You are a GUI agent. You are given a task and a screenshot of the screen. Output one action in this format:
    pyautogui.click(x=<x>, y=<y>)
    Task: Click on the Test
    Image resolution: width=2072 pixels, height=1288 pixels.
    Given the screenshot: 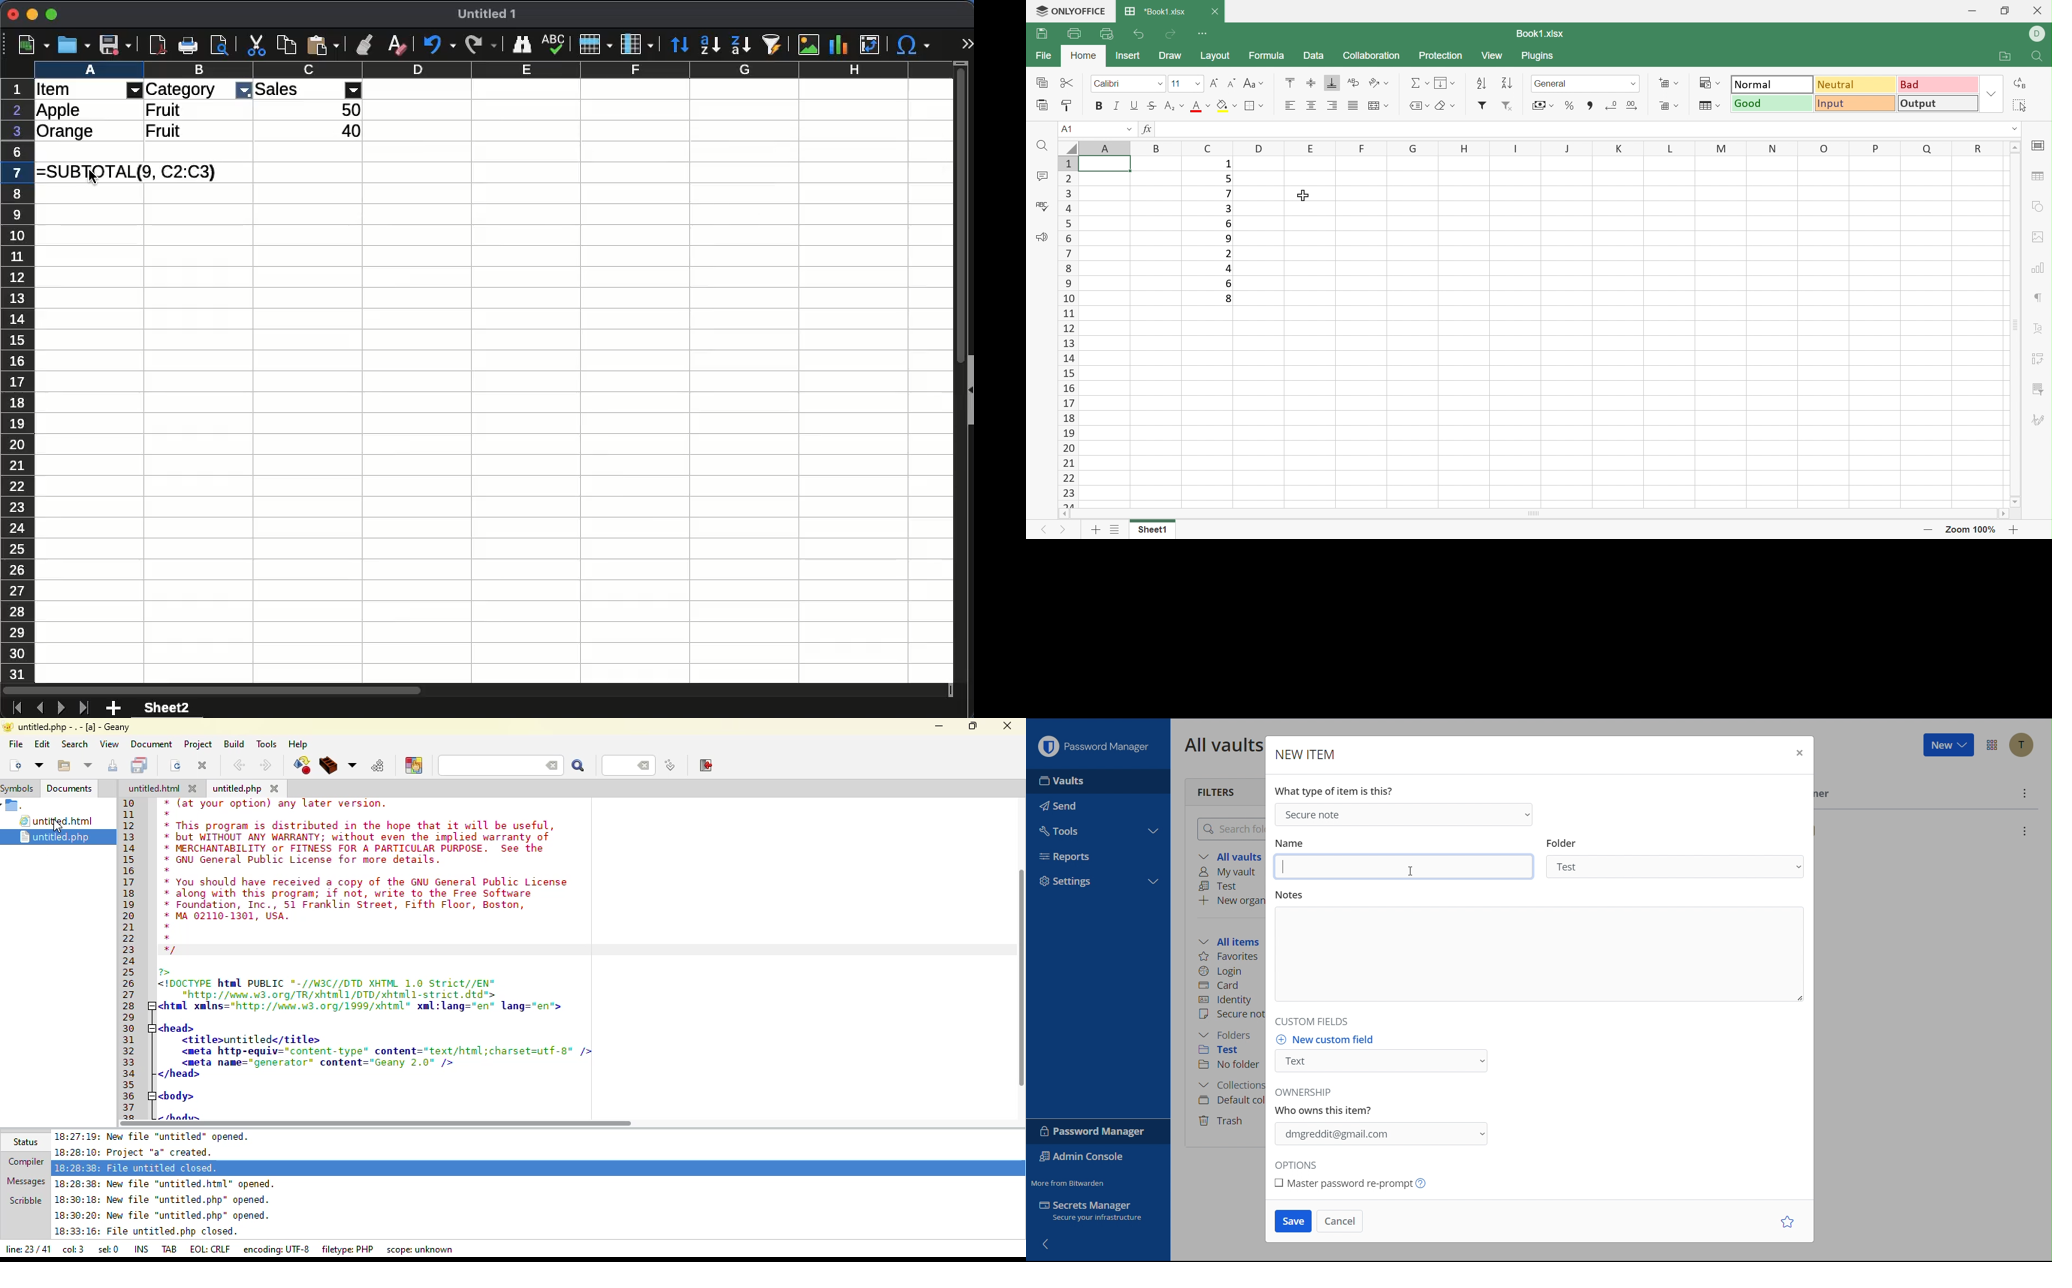 What is the action you would take?
    pyautogui.click(x=1226, y=1052)
    